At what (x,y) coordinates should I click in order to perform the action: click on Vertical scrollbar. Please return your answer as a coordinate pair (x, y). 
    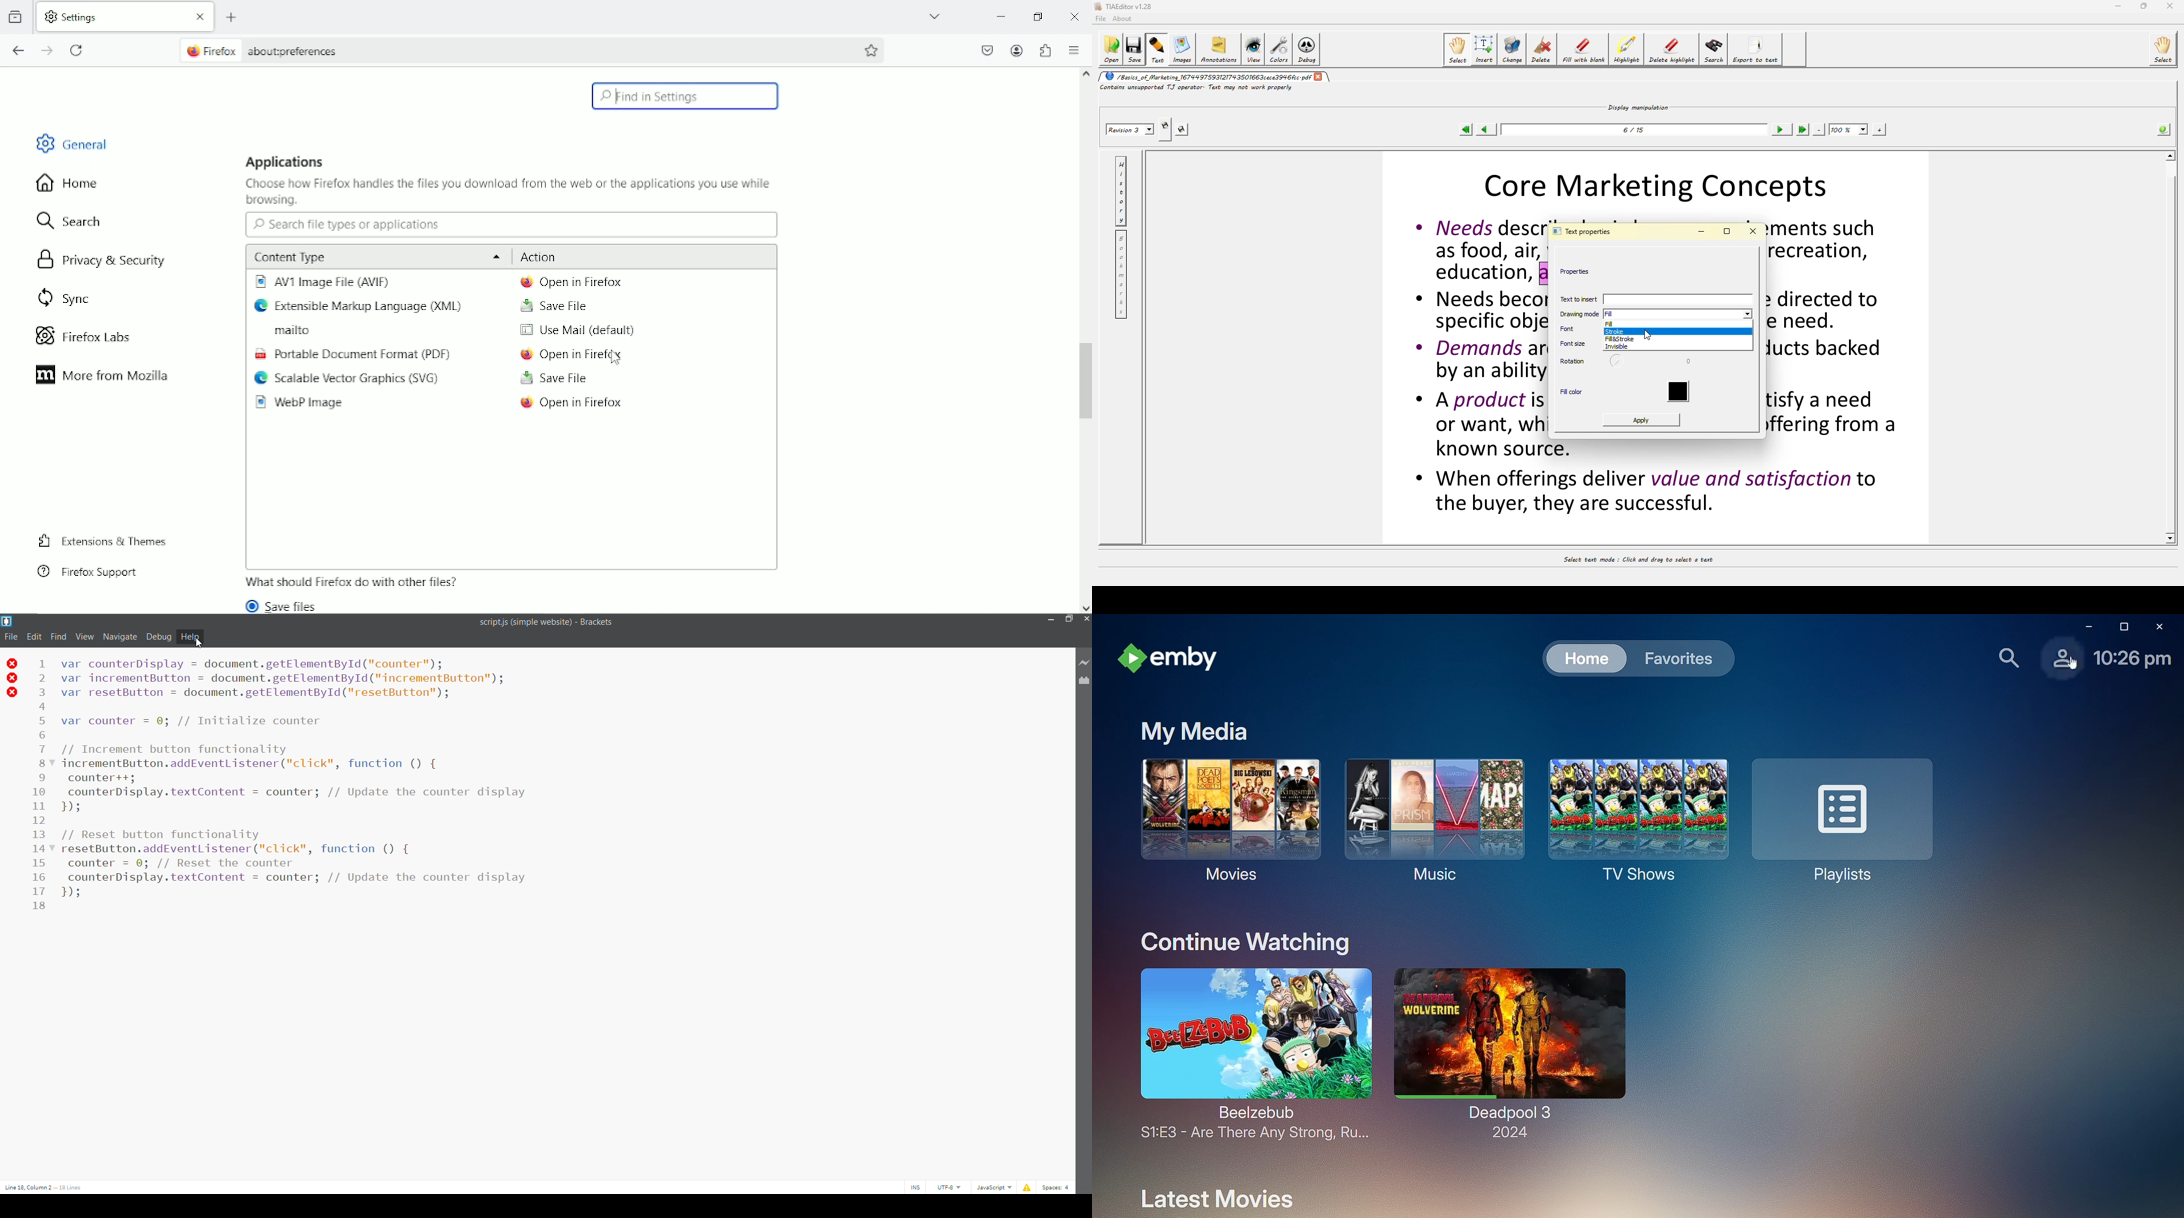
    Looking at the image, I should click on (1083, 383).